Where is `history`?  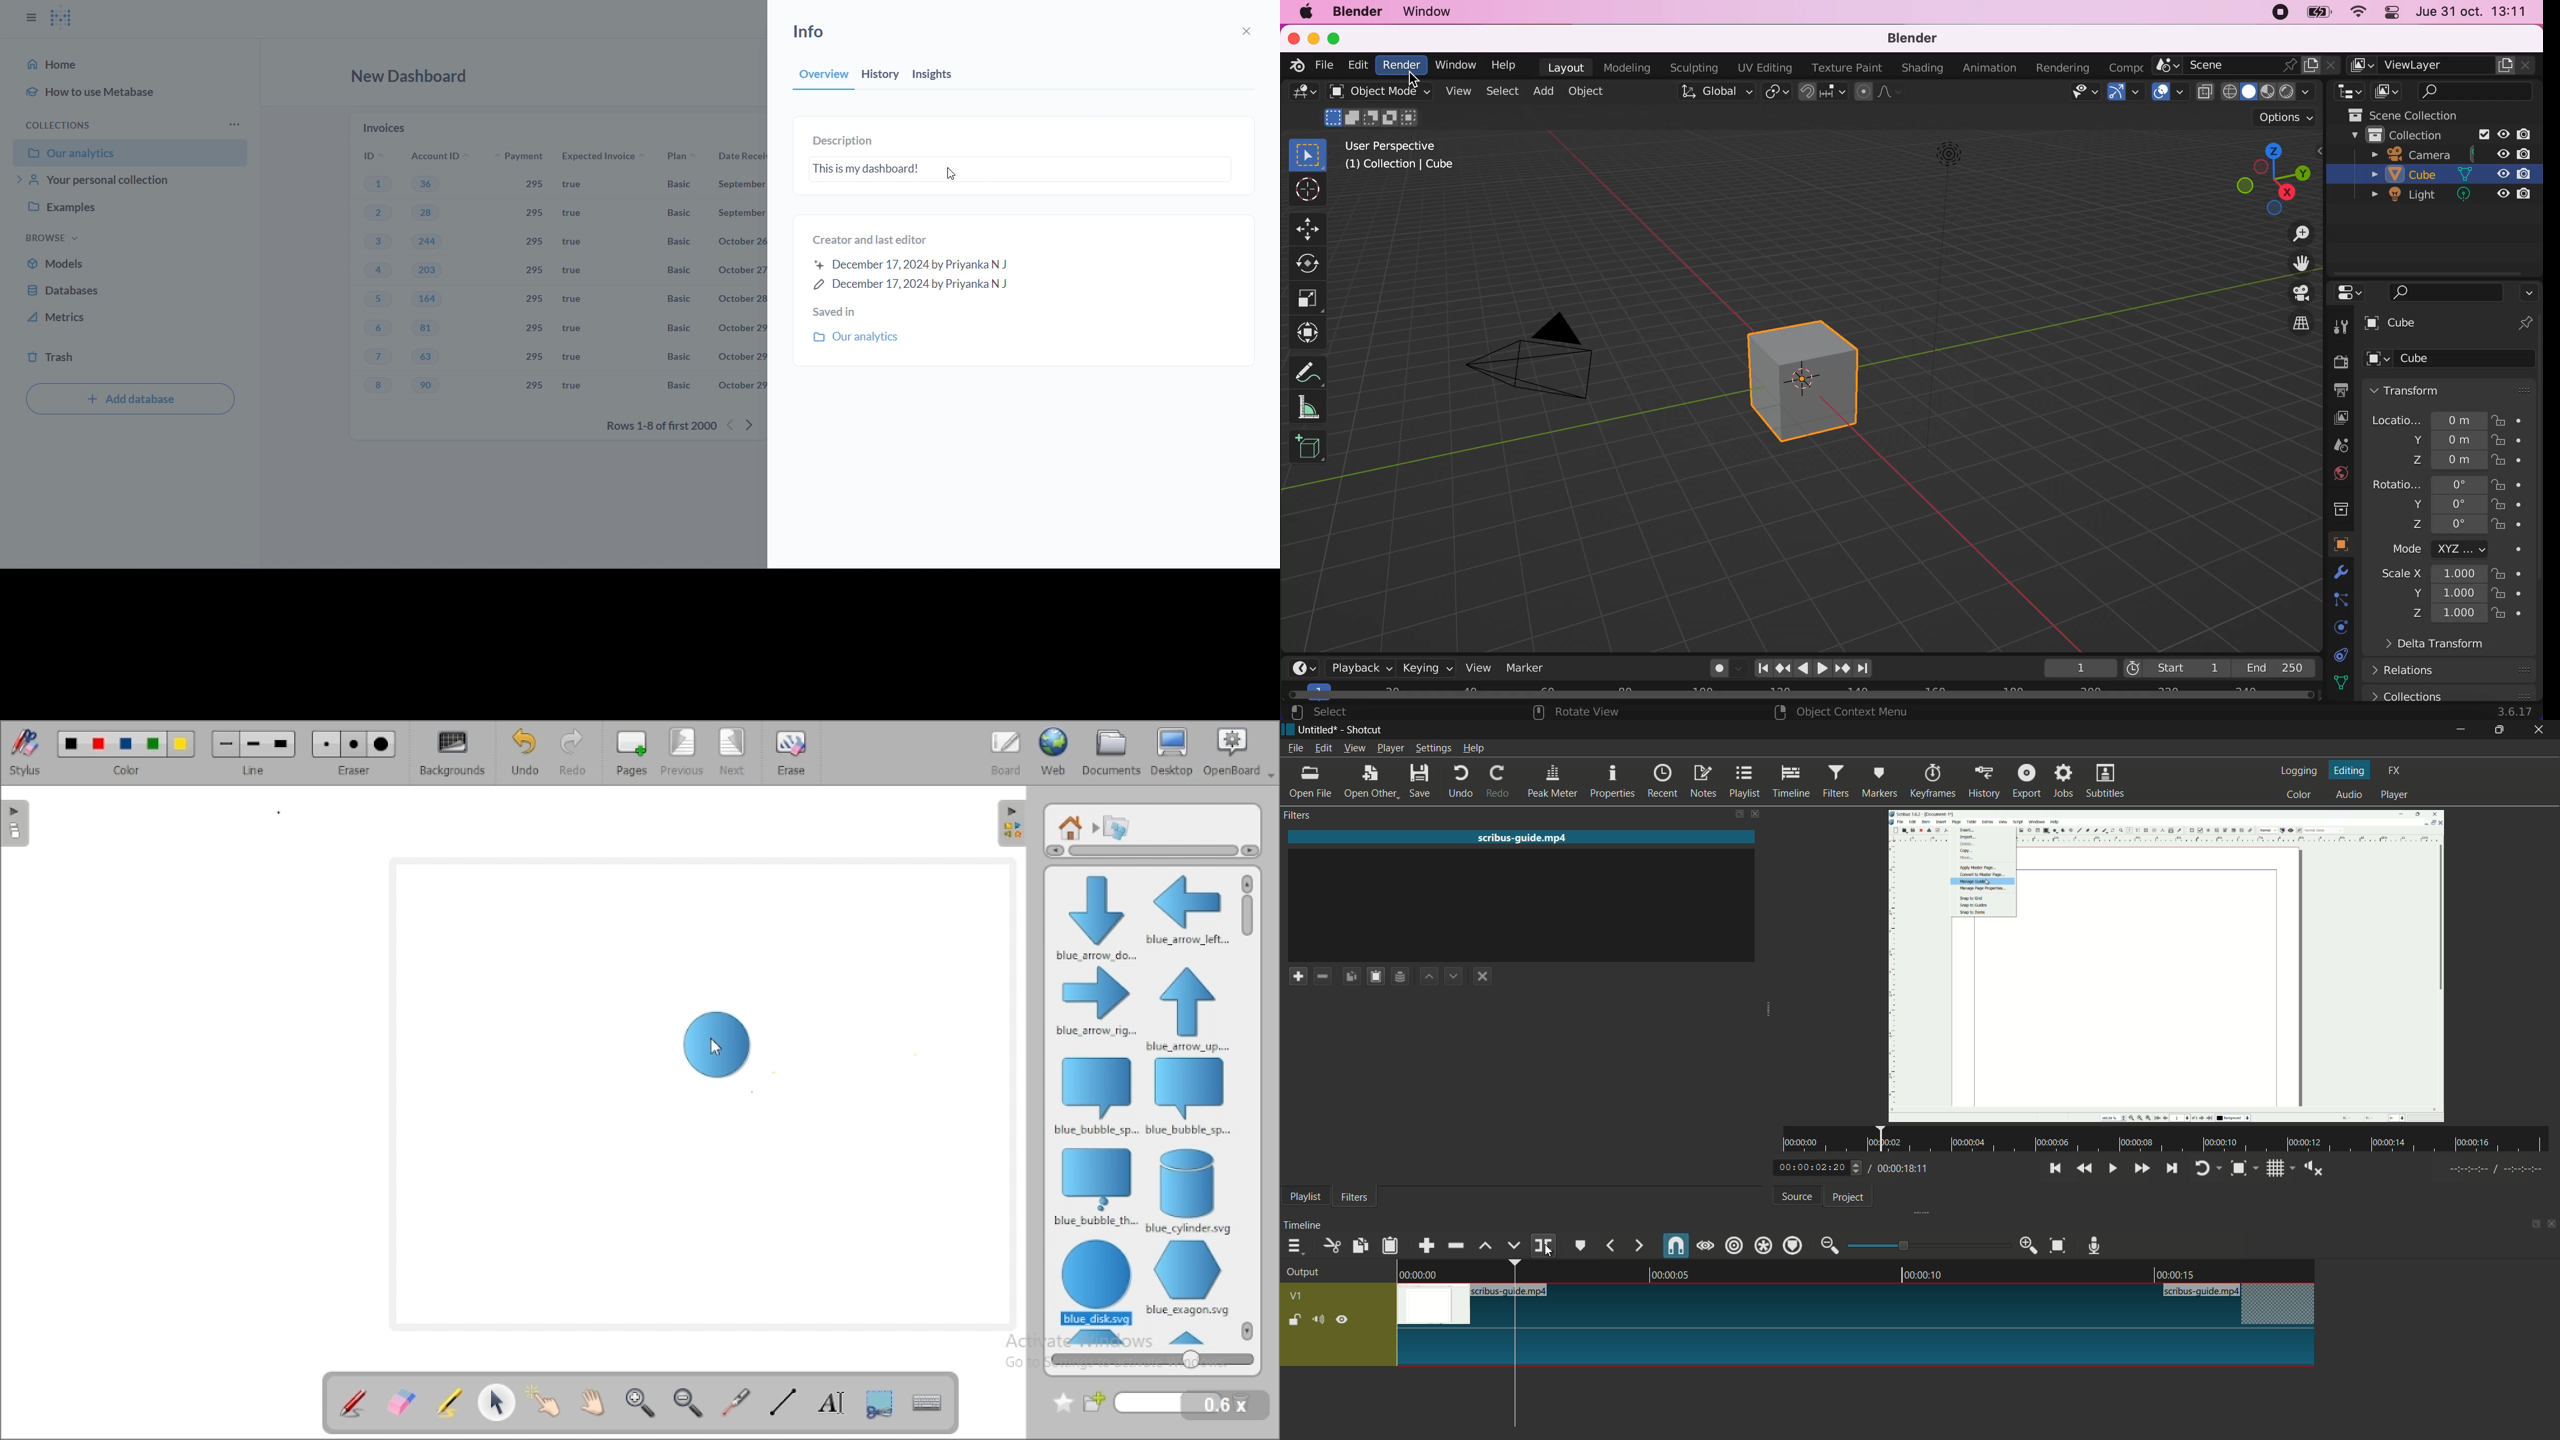
history is located at coordinates (882, 76).